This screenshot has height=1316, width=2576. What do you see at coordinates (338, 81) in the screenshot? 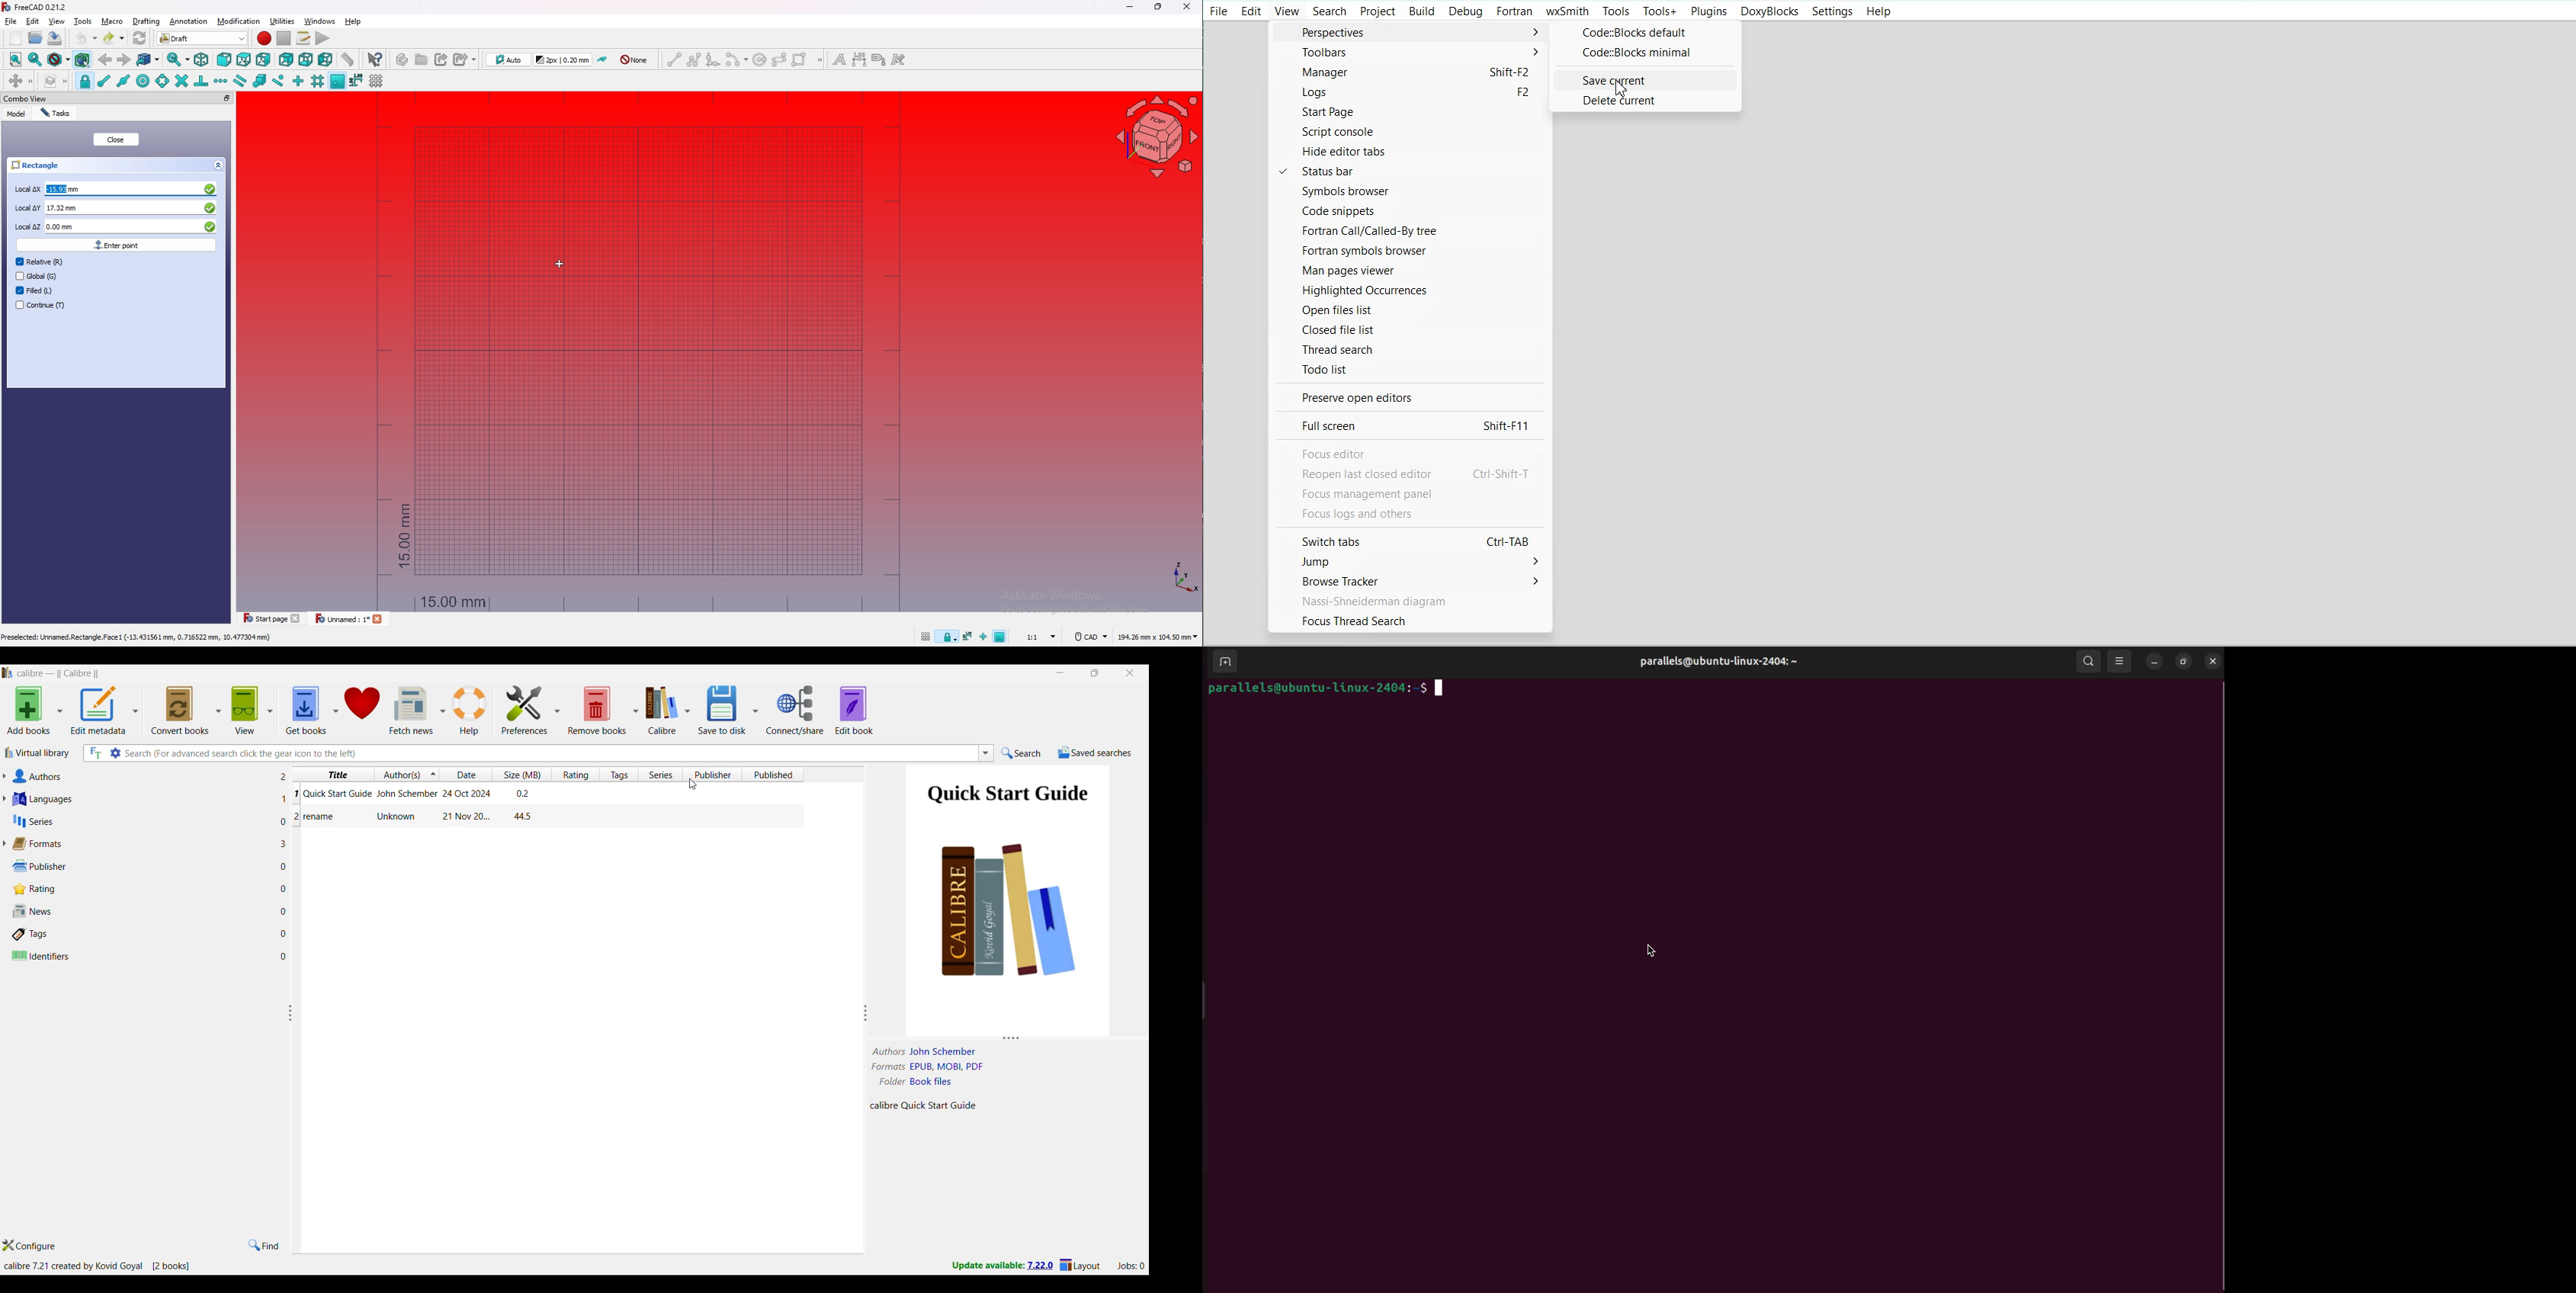
I see `snap working plane` at bounding box center [338, 81].